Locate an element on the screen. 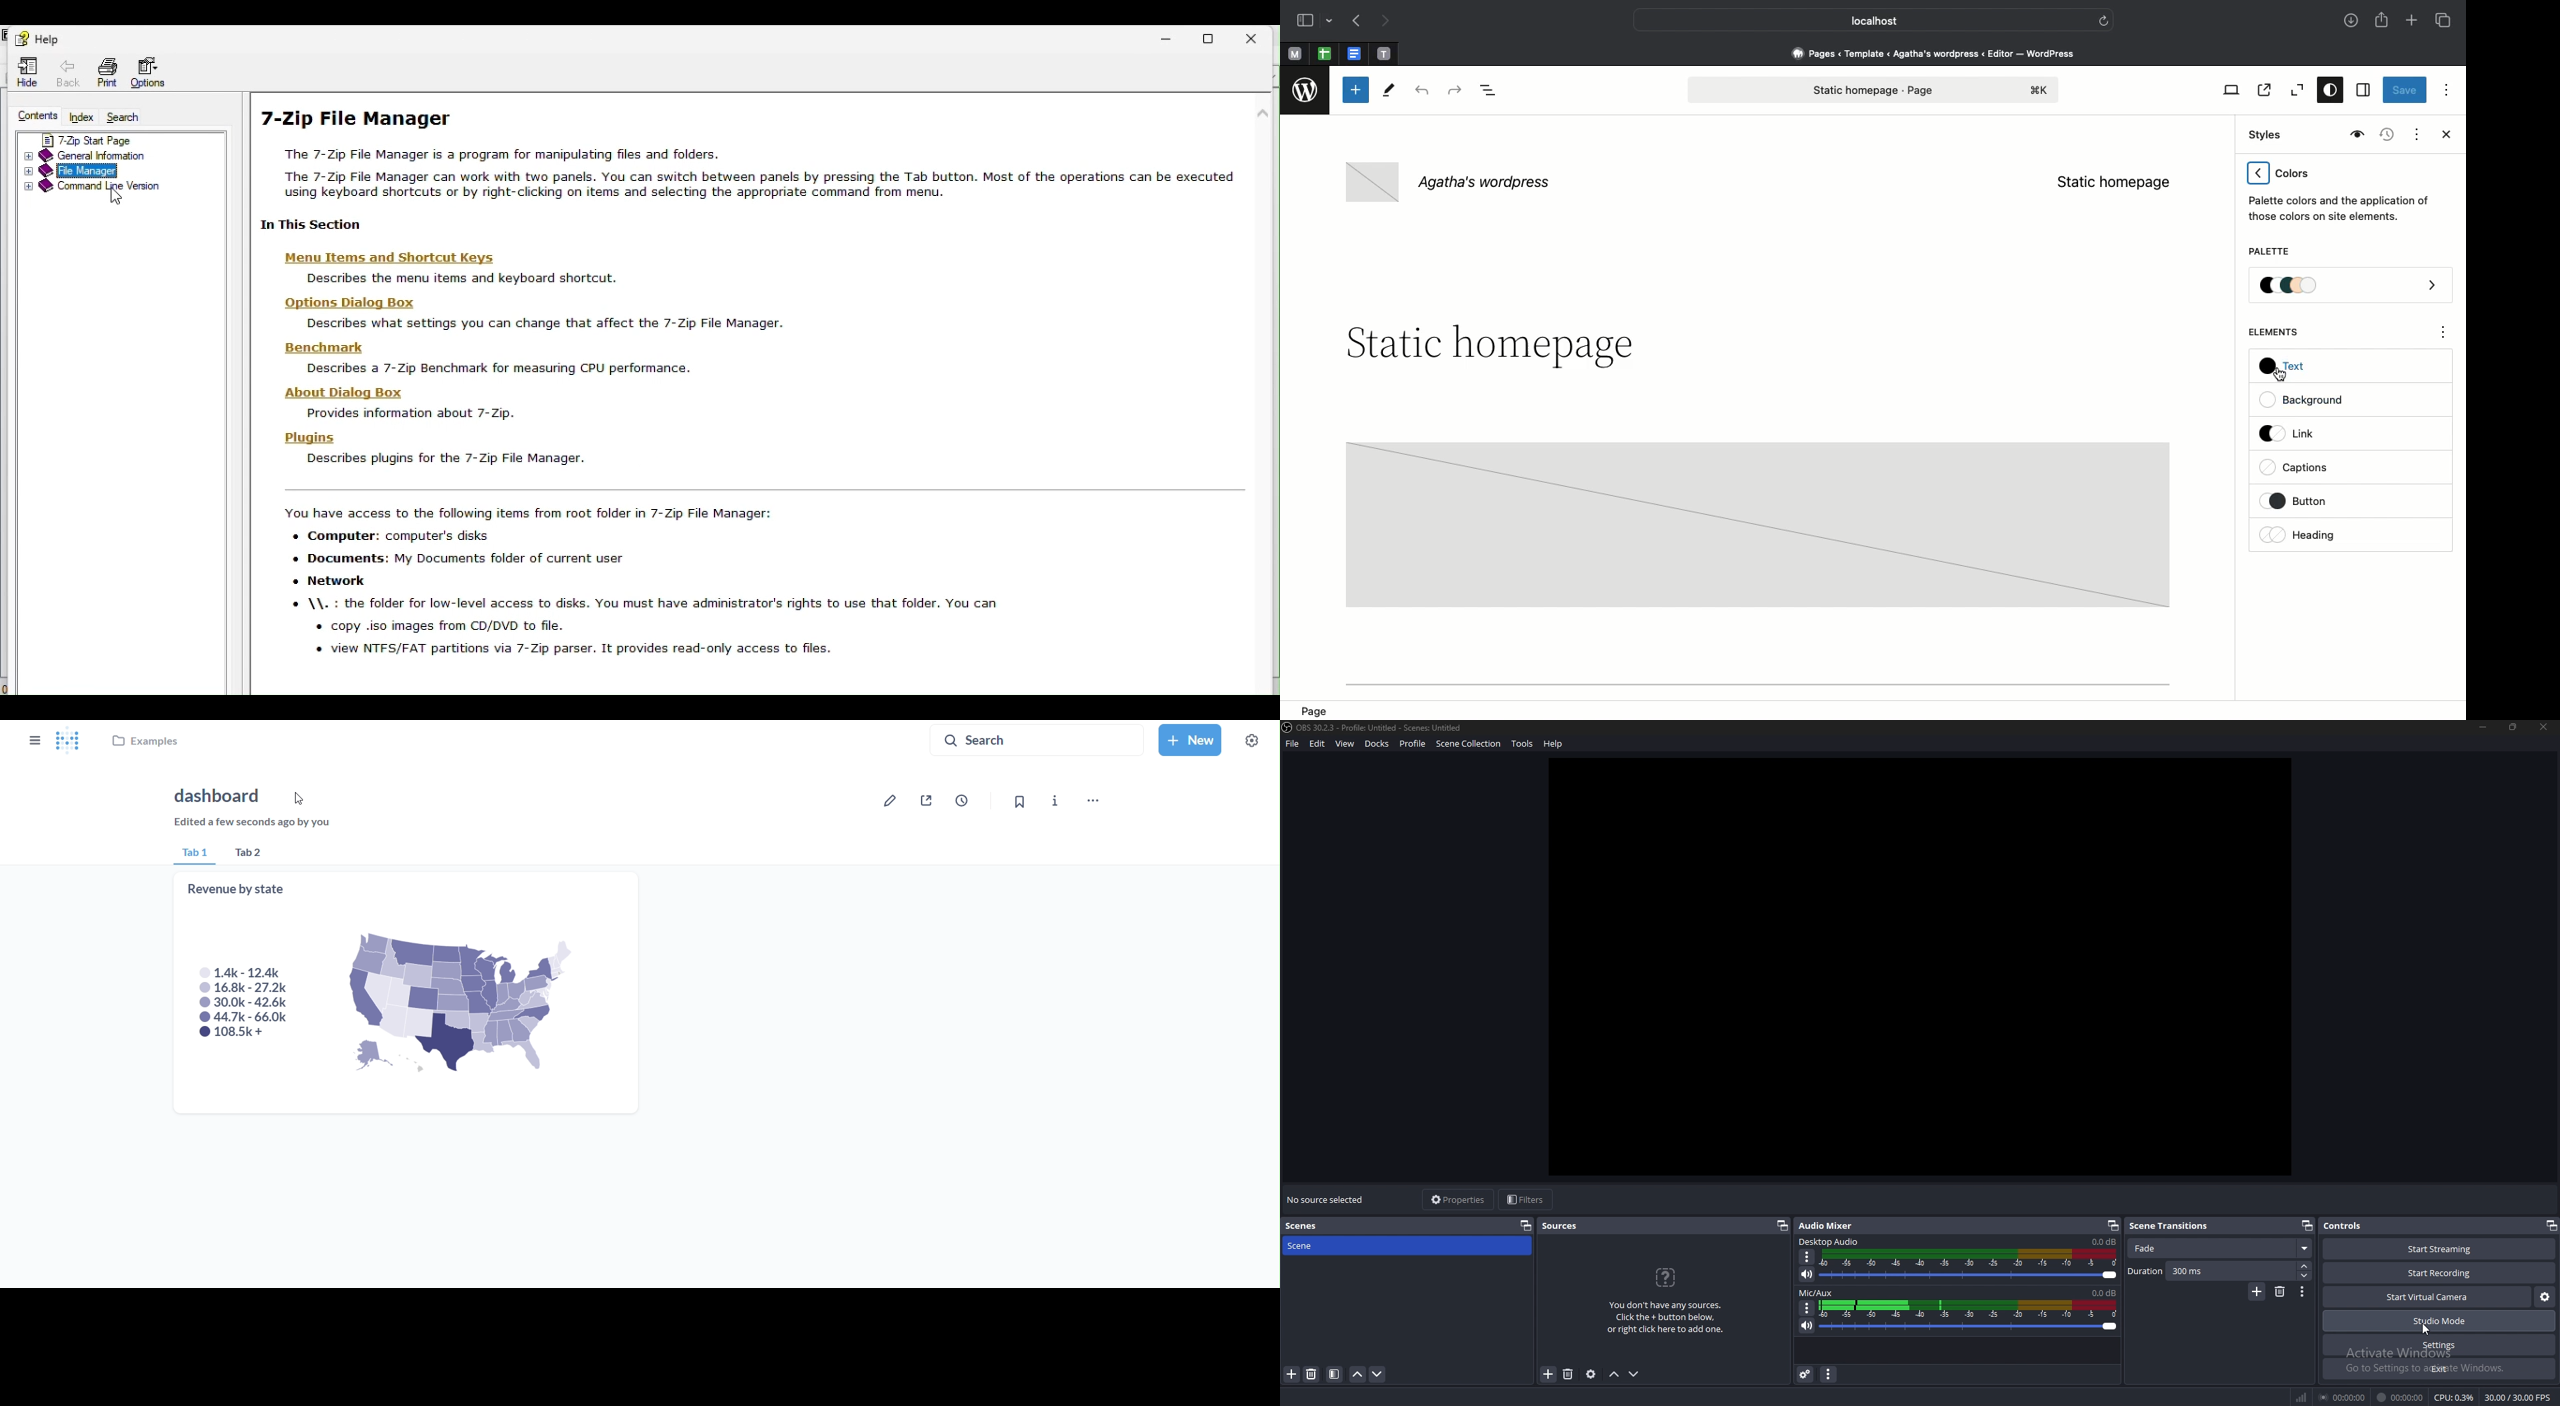  Options is located at coordinates (147, 73).